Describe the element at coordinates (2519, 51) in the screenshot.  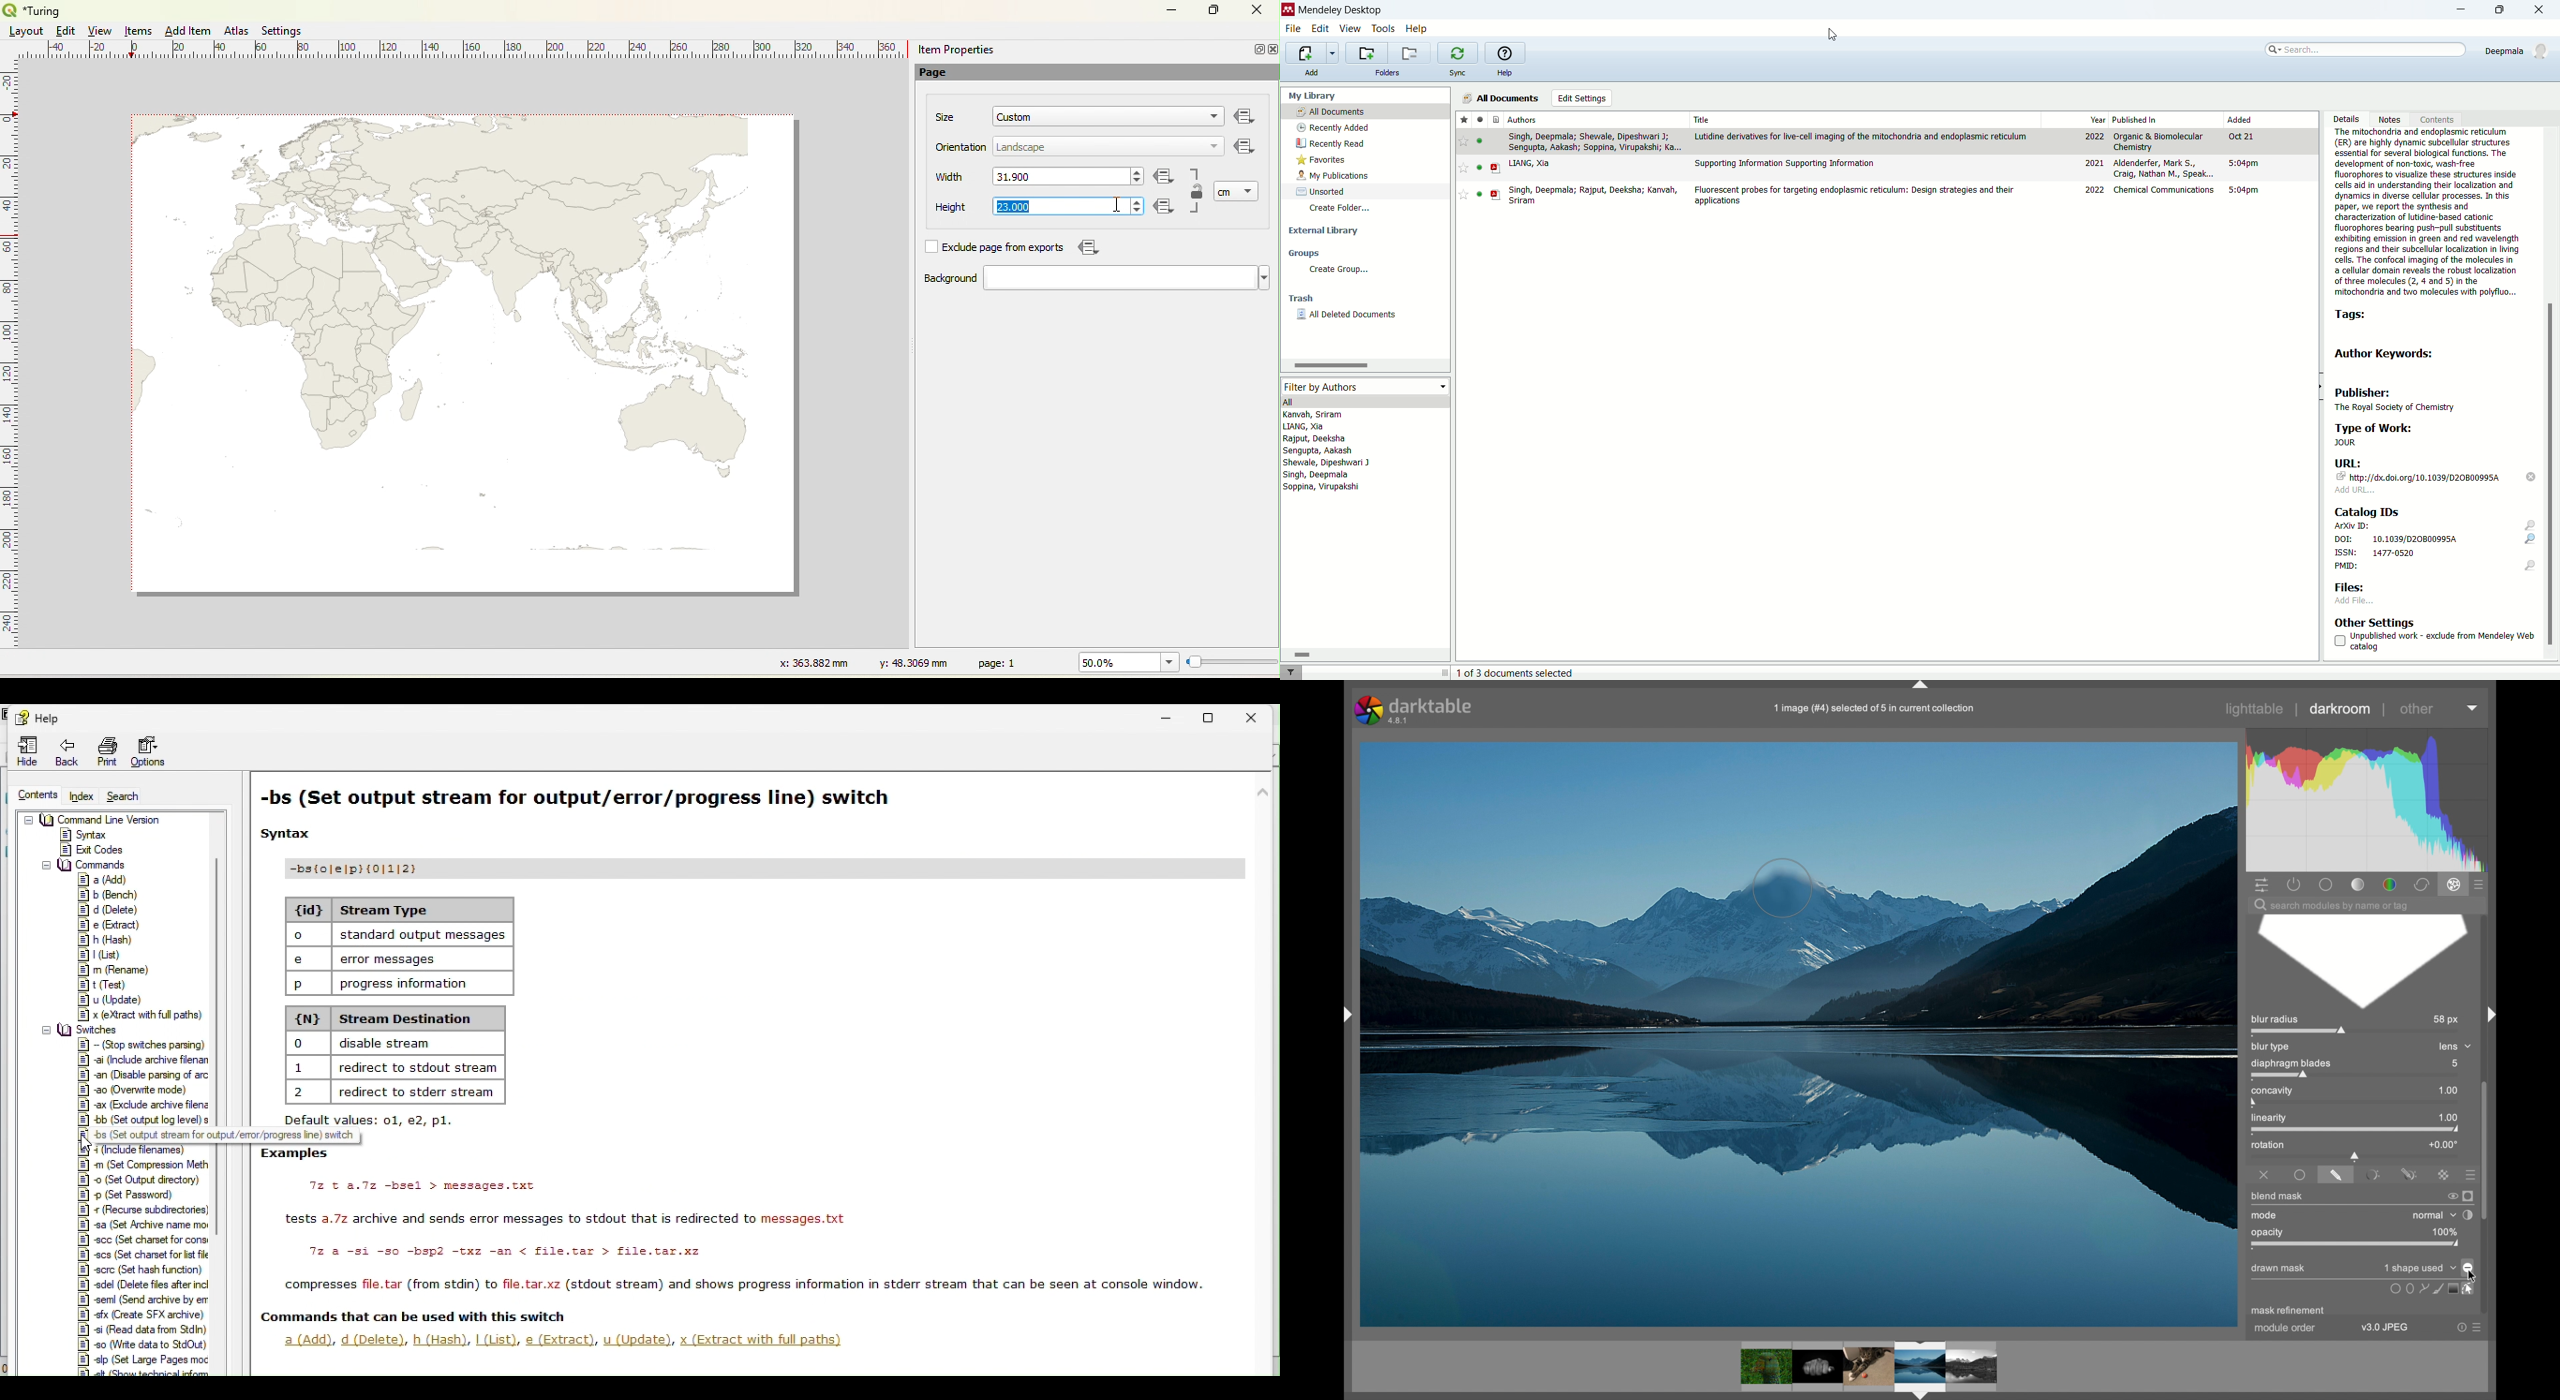
I see `deepmala` at that location.